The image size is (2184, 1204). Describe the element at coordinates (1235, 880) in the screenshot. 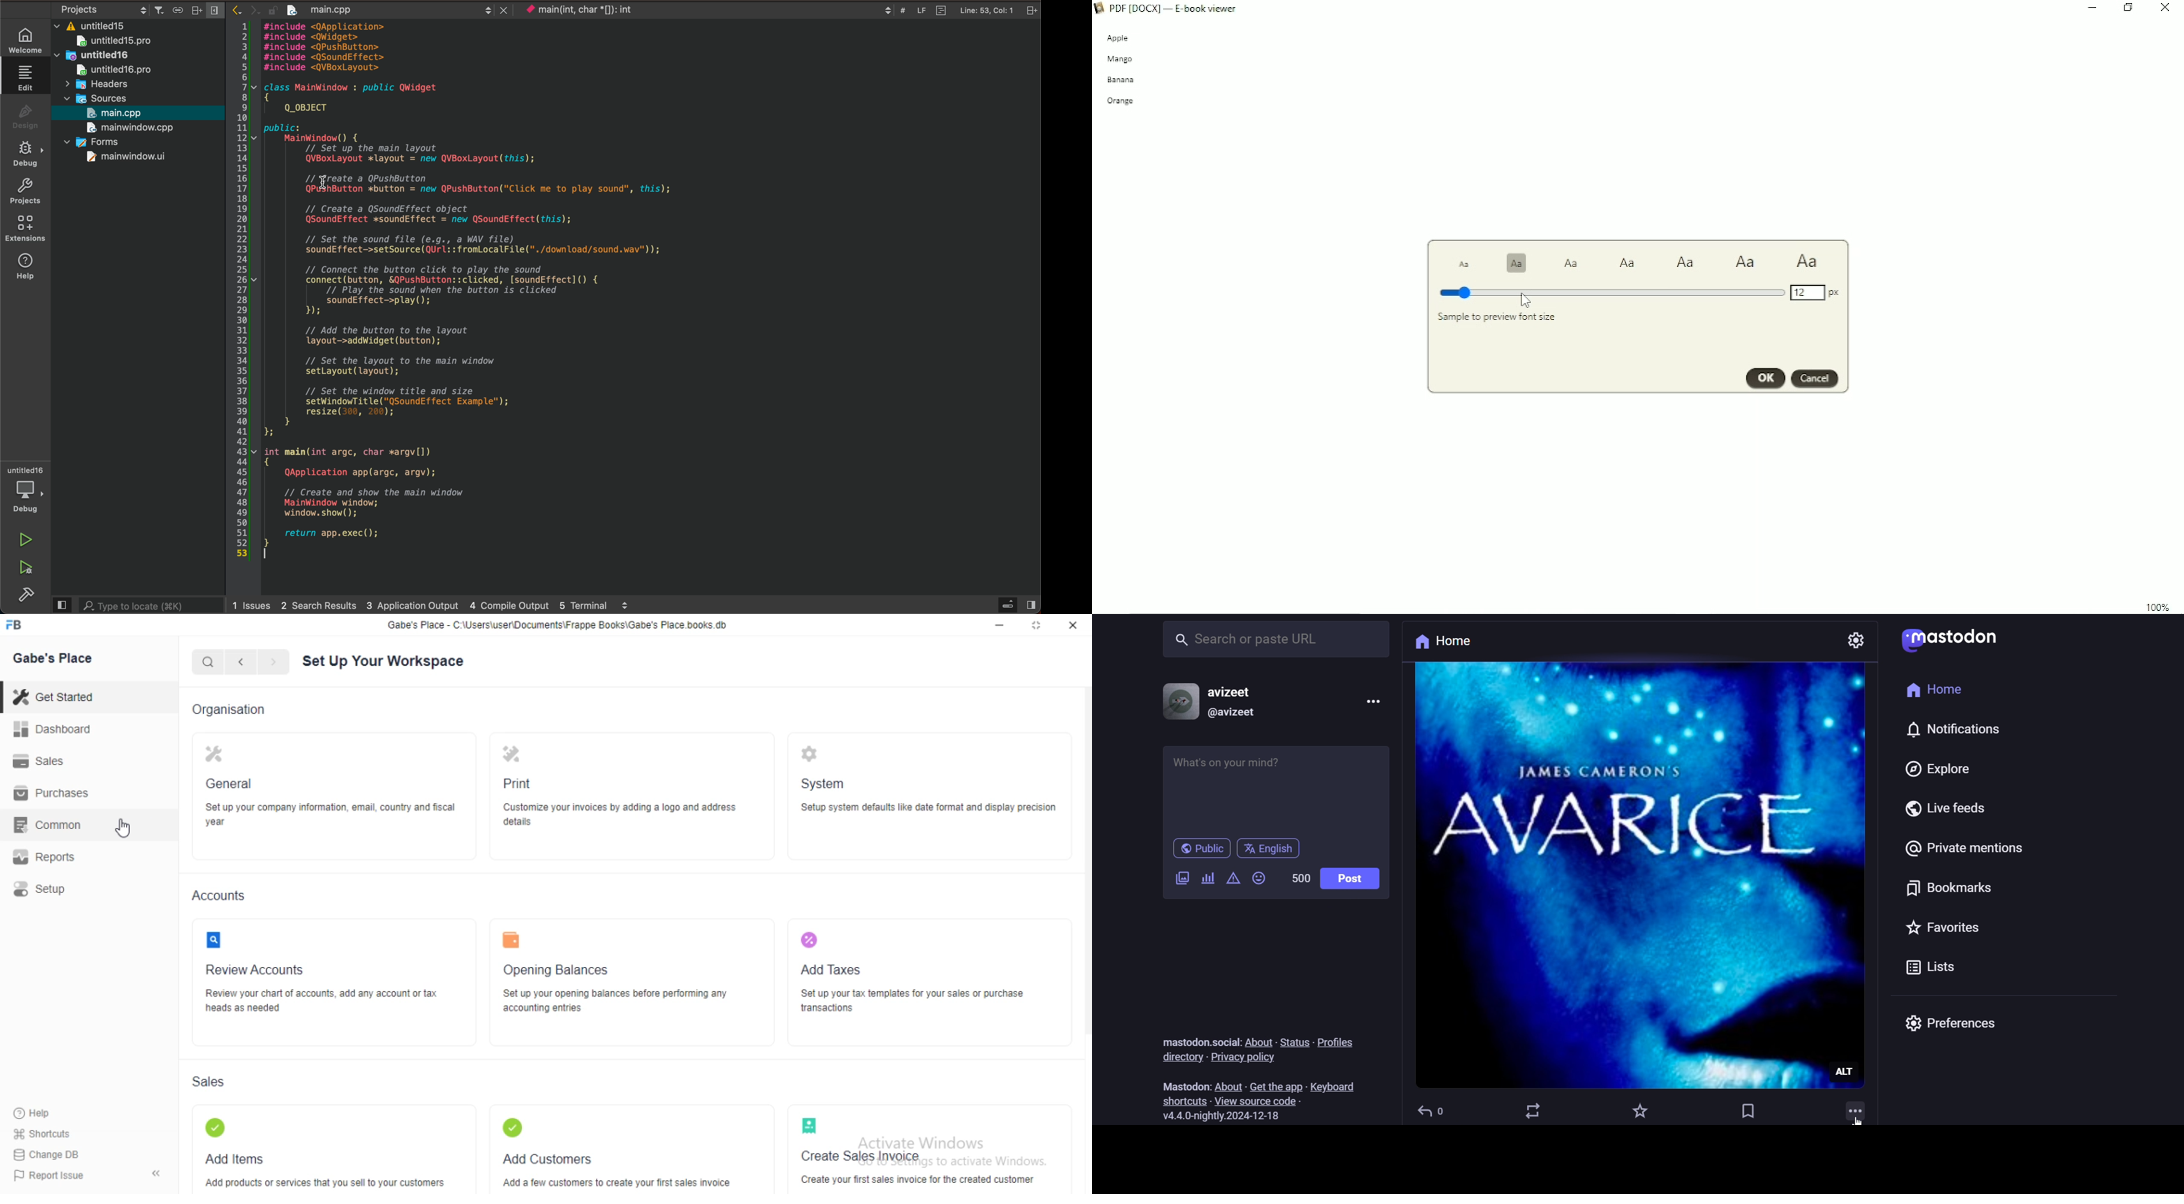

I see `content warning` at that location.